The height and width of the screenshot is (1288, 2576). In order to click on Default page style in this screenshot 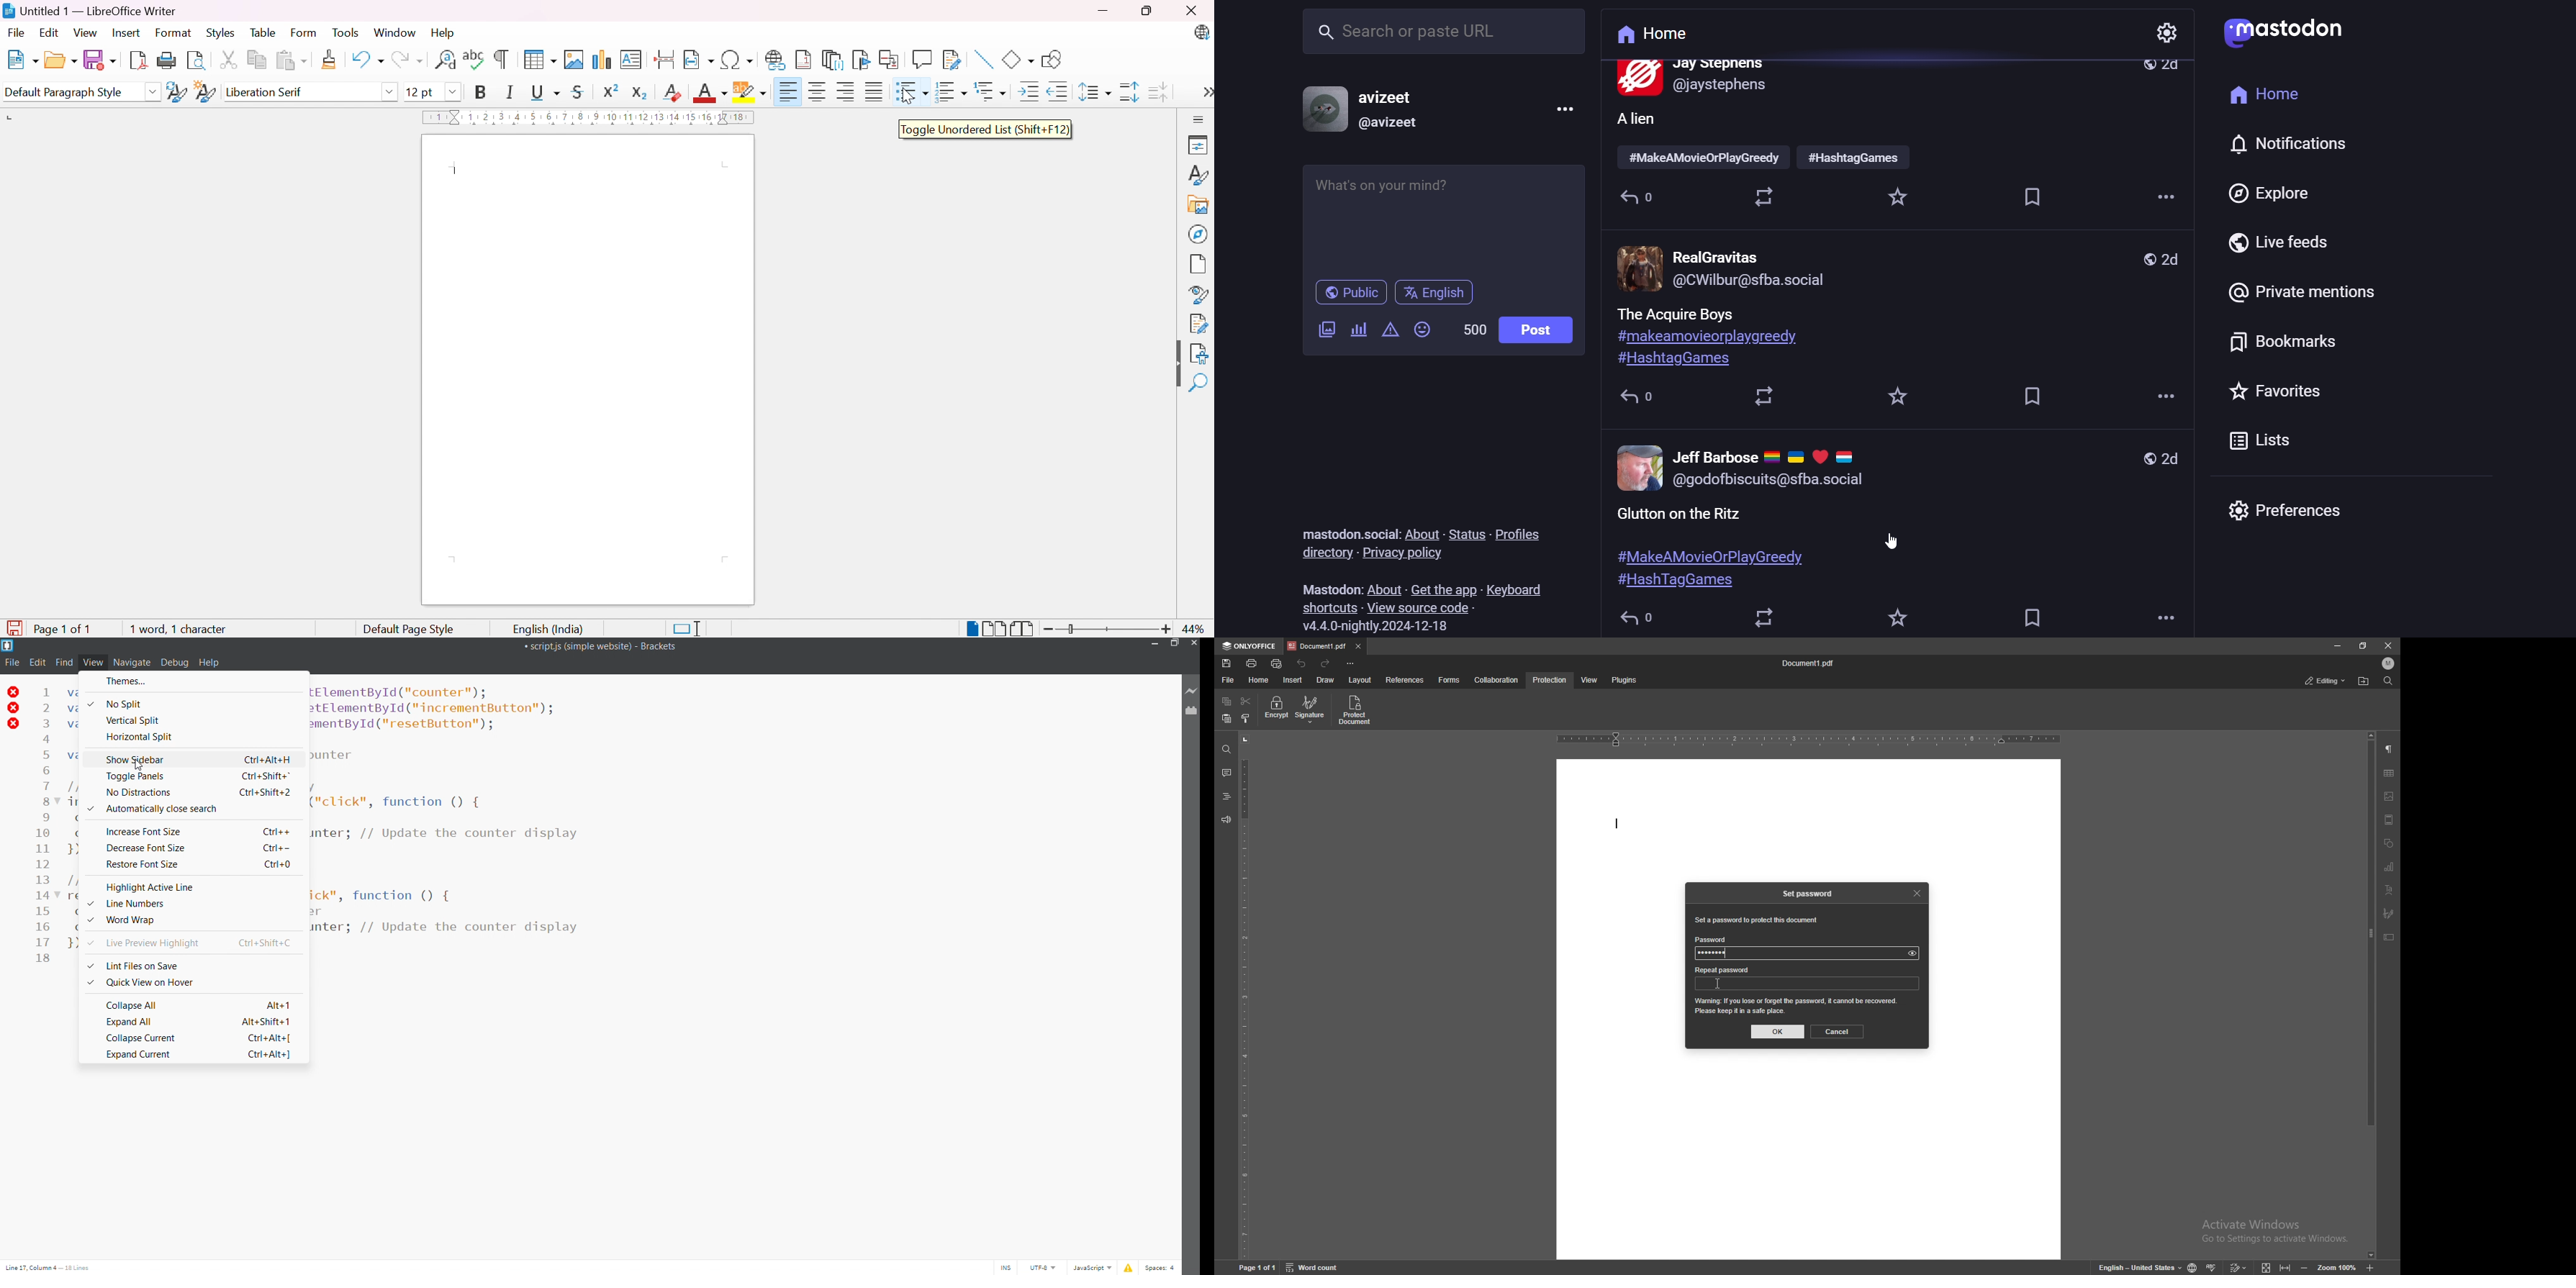, I will do `click(411, 629)`.